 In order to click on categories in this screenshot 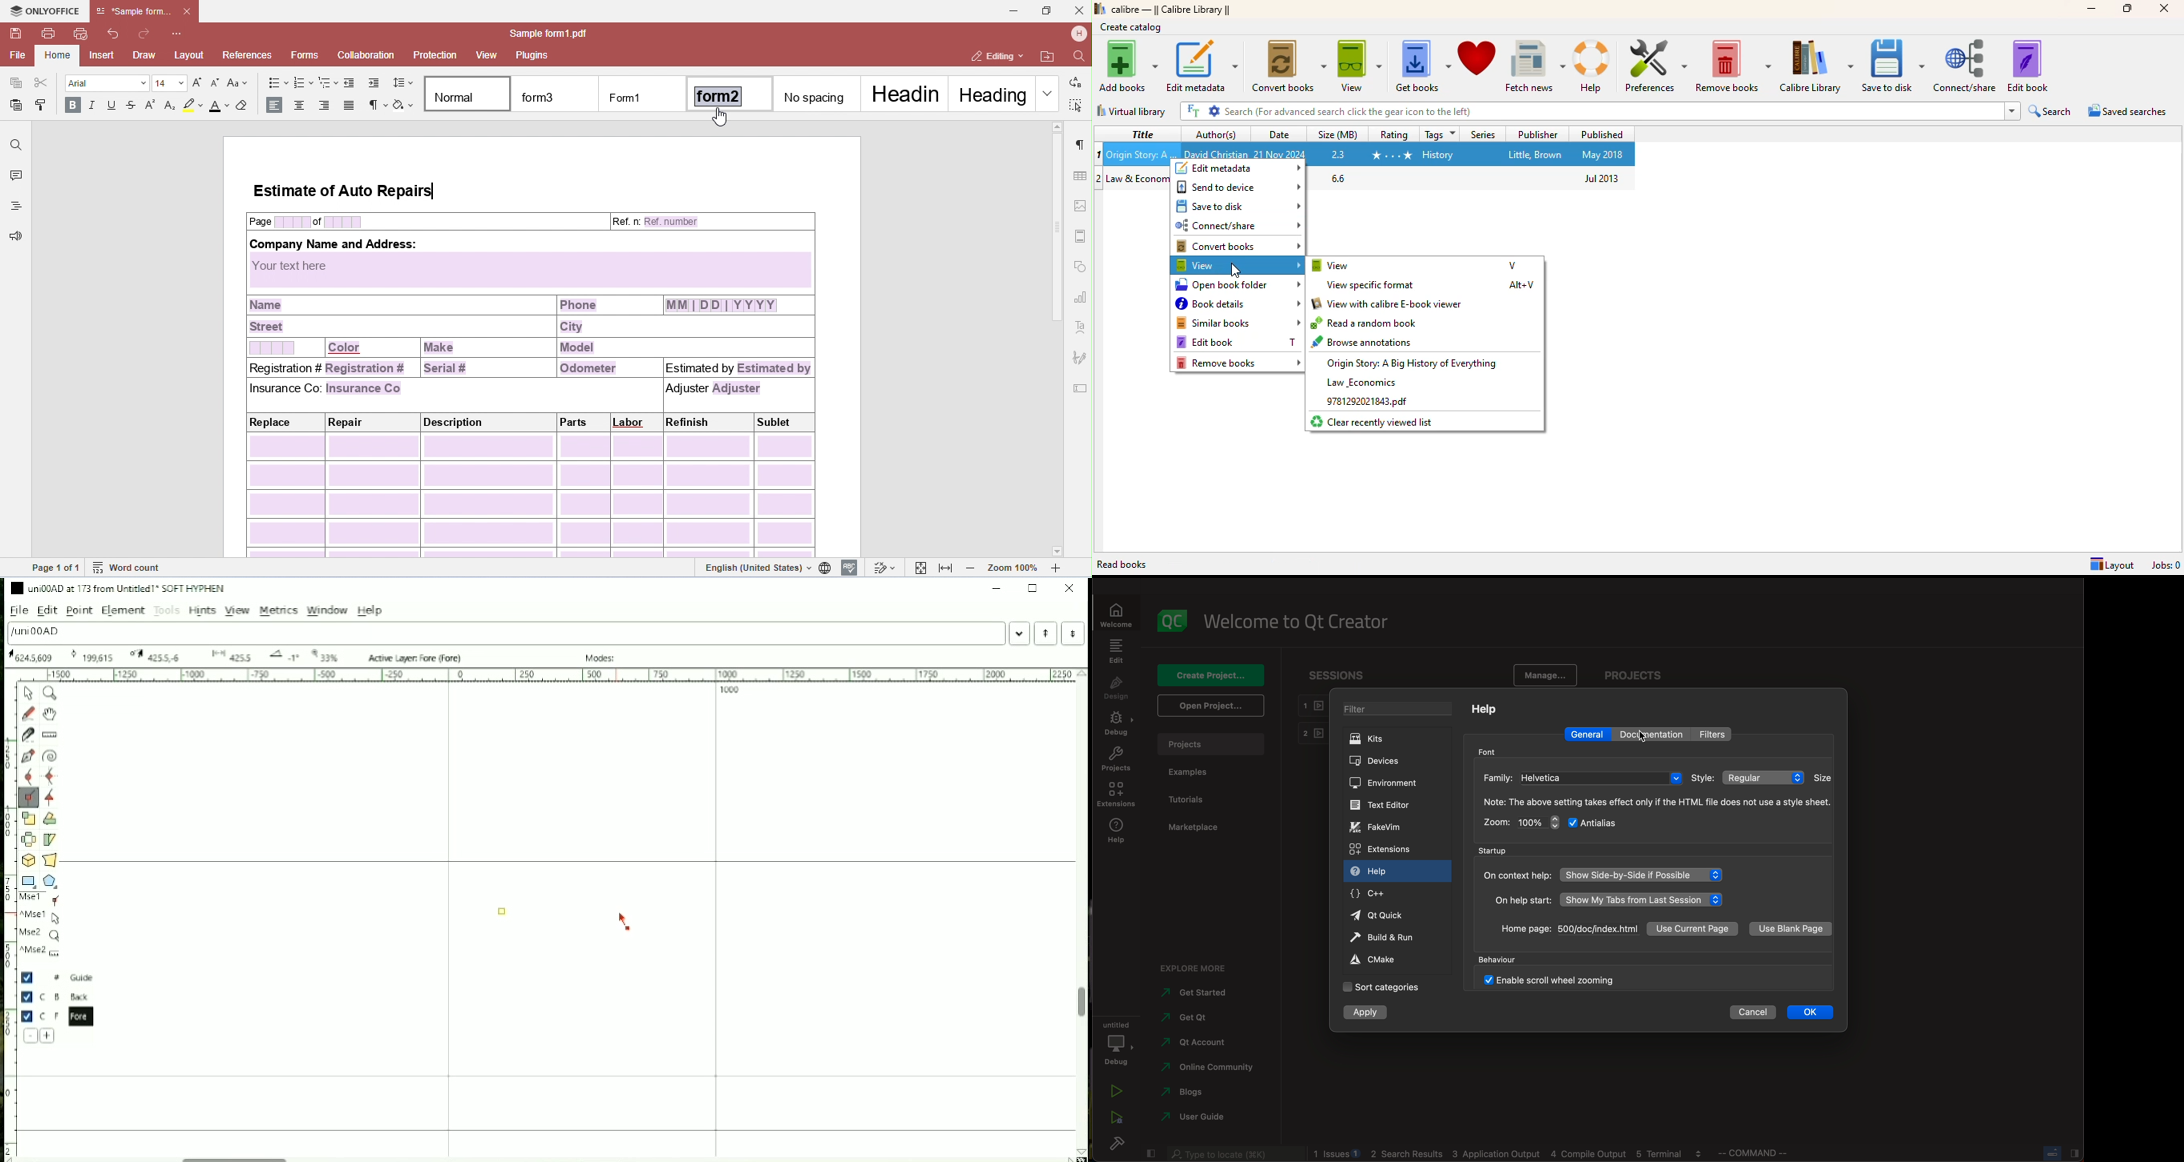, I will do `click(1384, 988)`.